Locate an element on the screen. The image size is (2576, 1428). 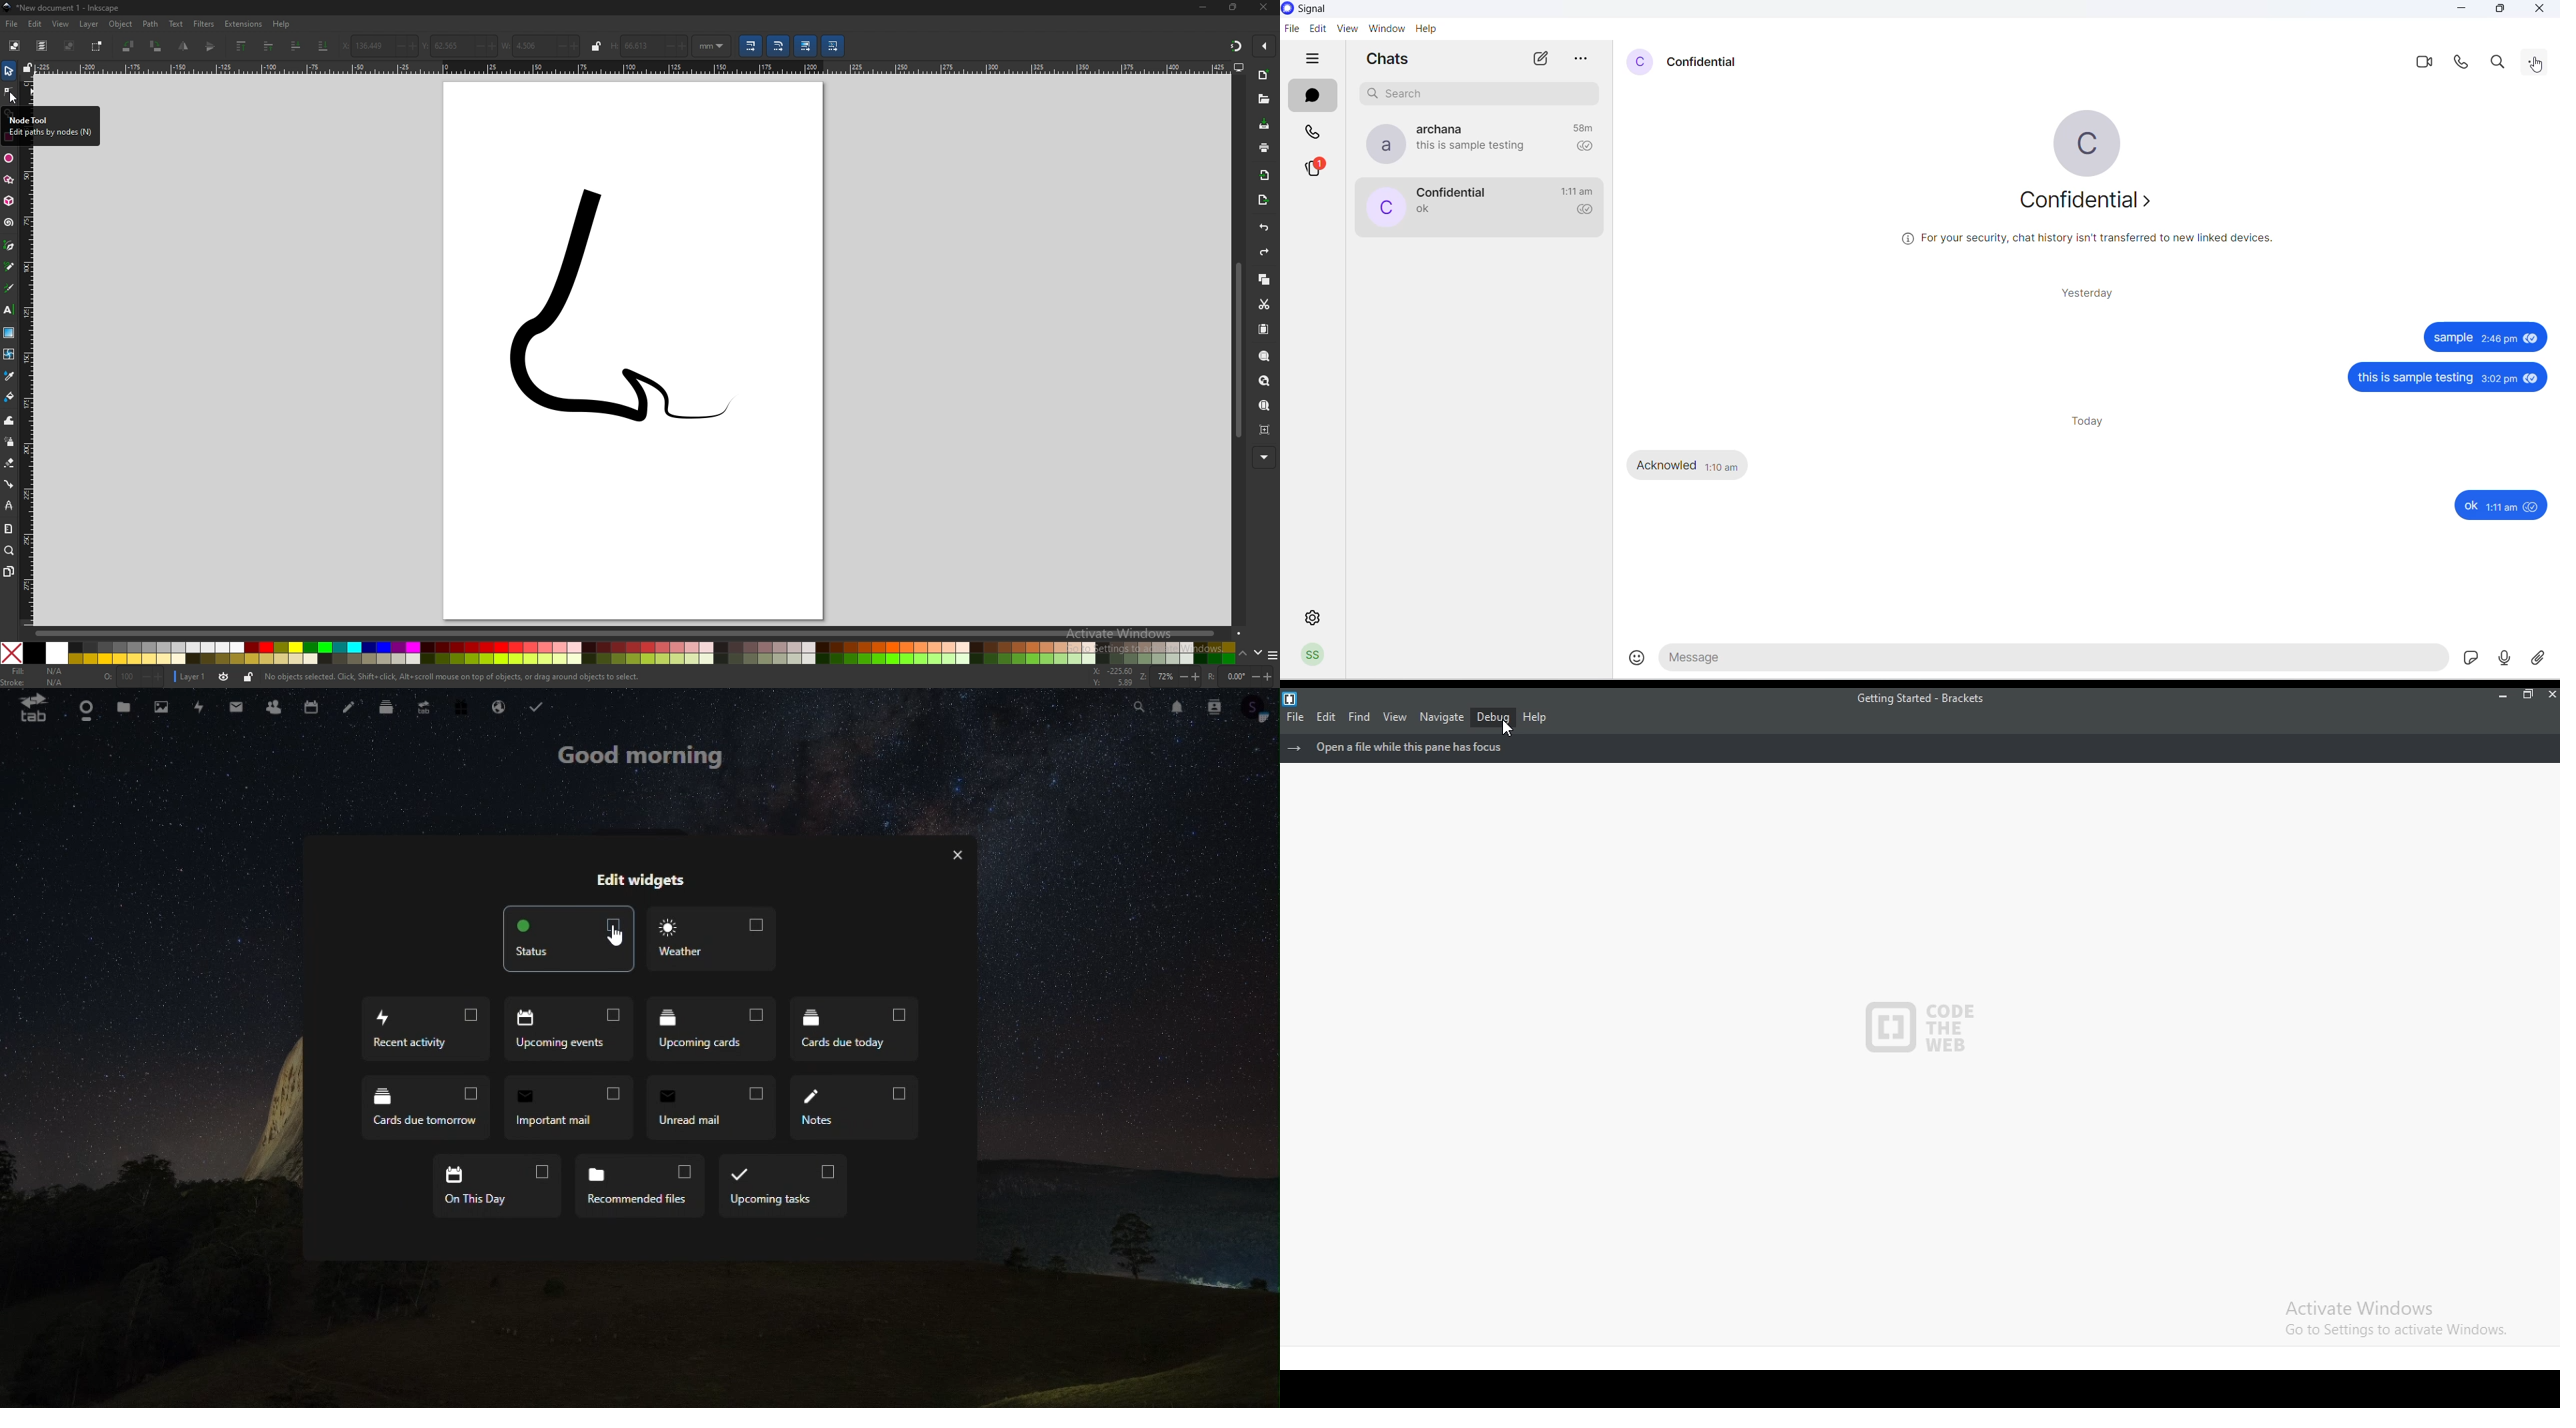
unread mail is located at coordinates (712, 1105).